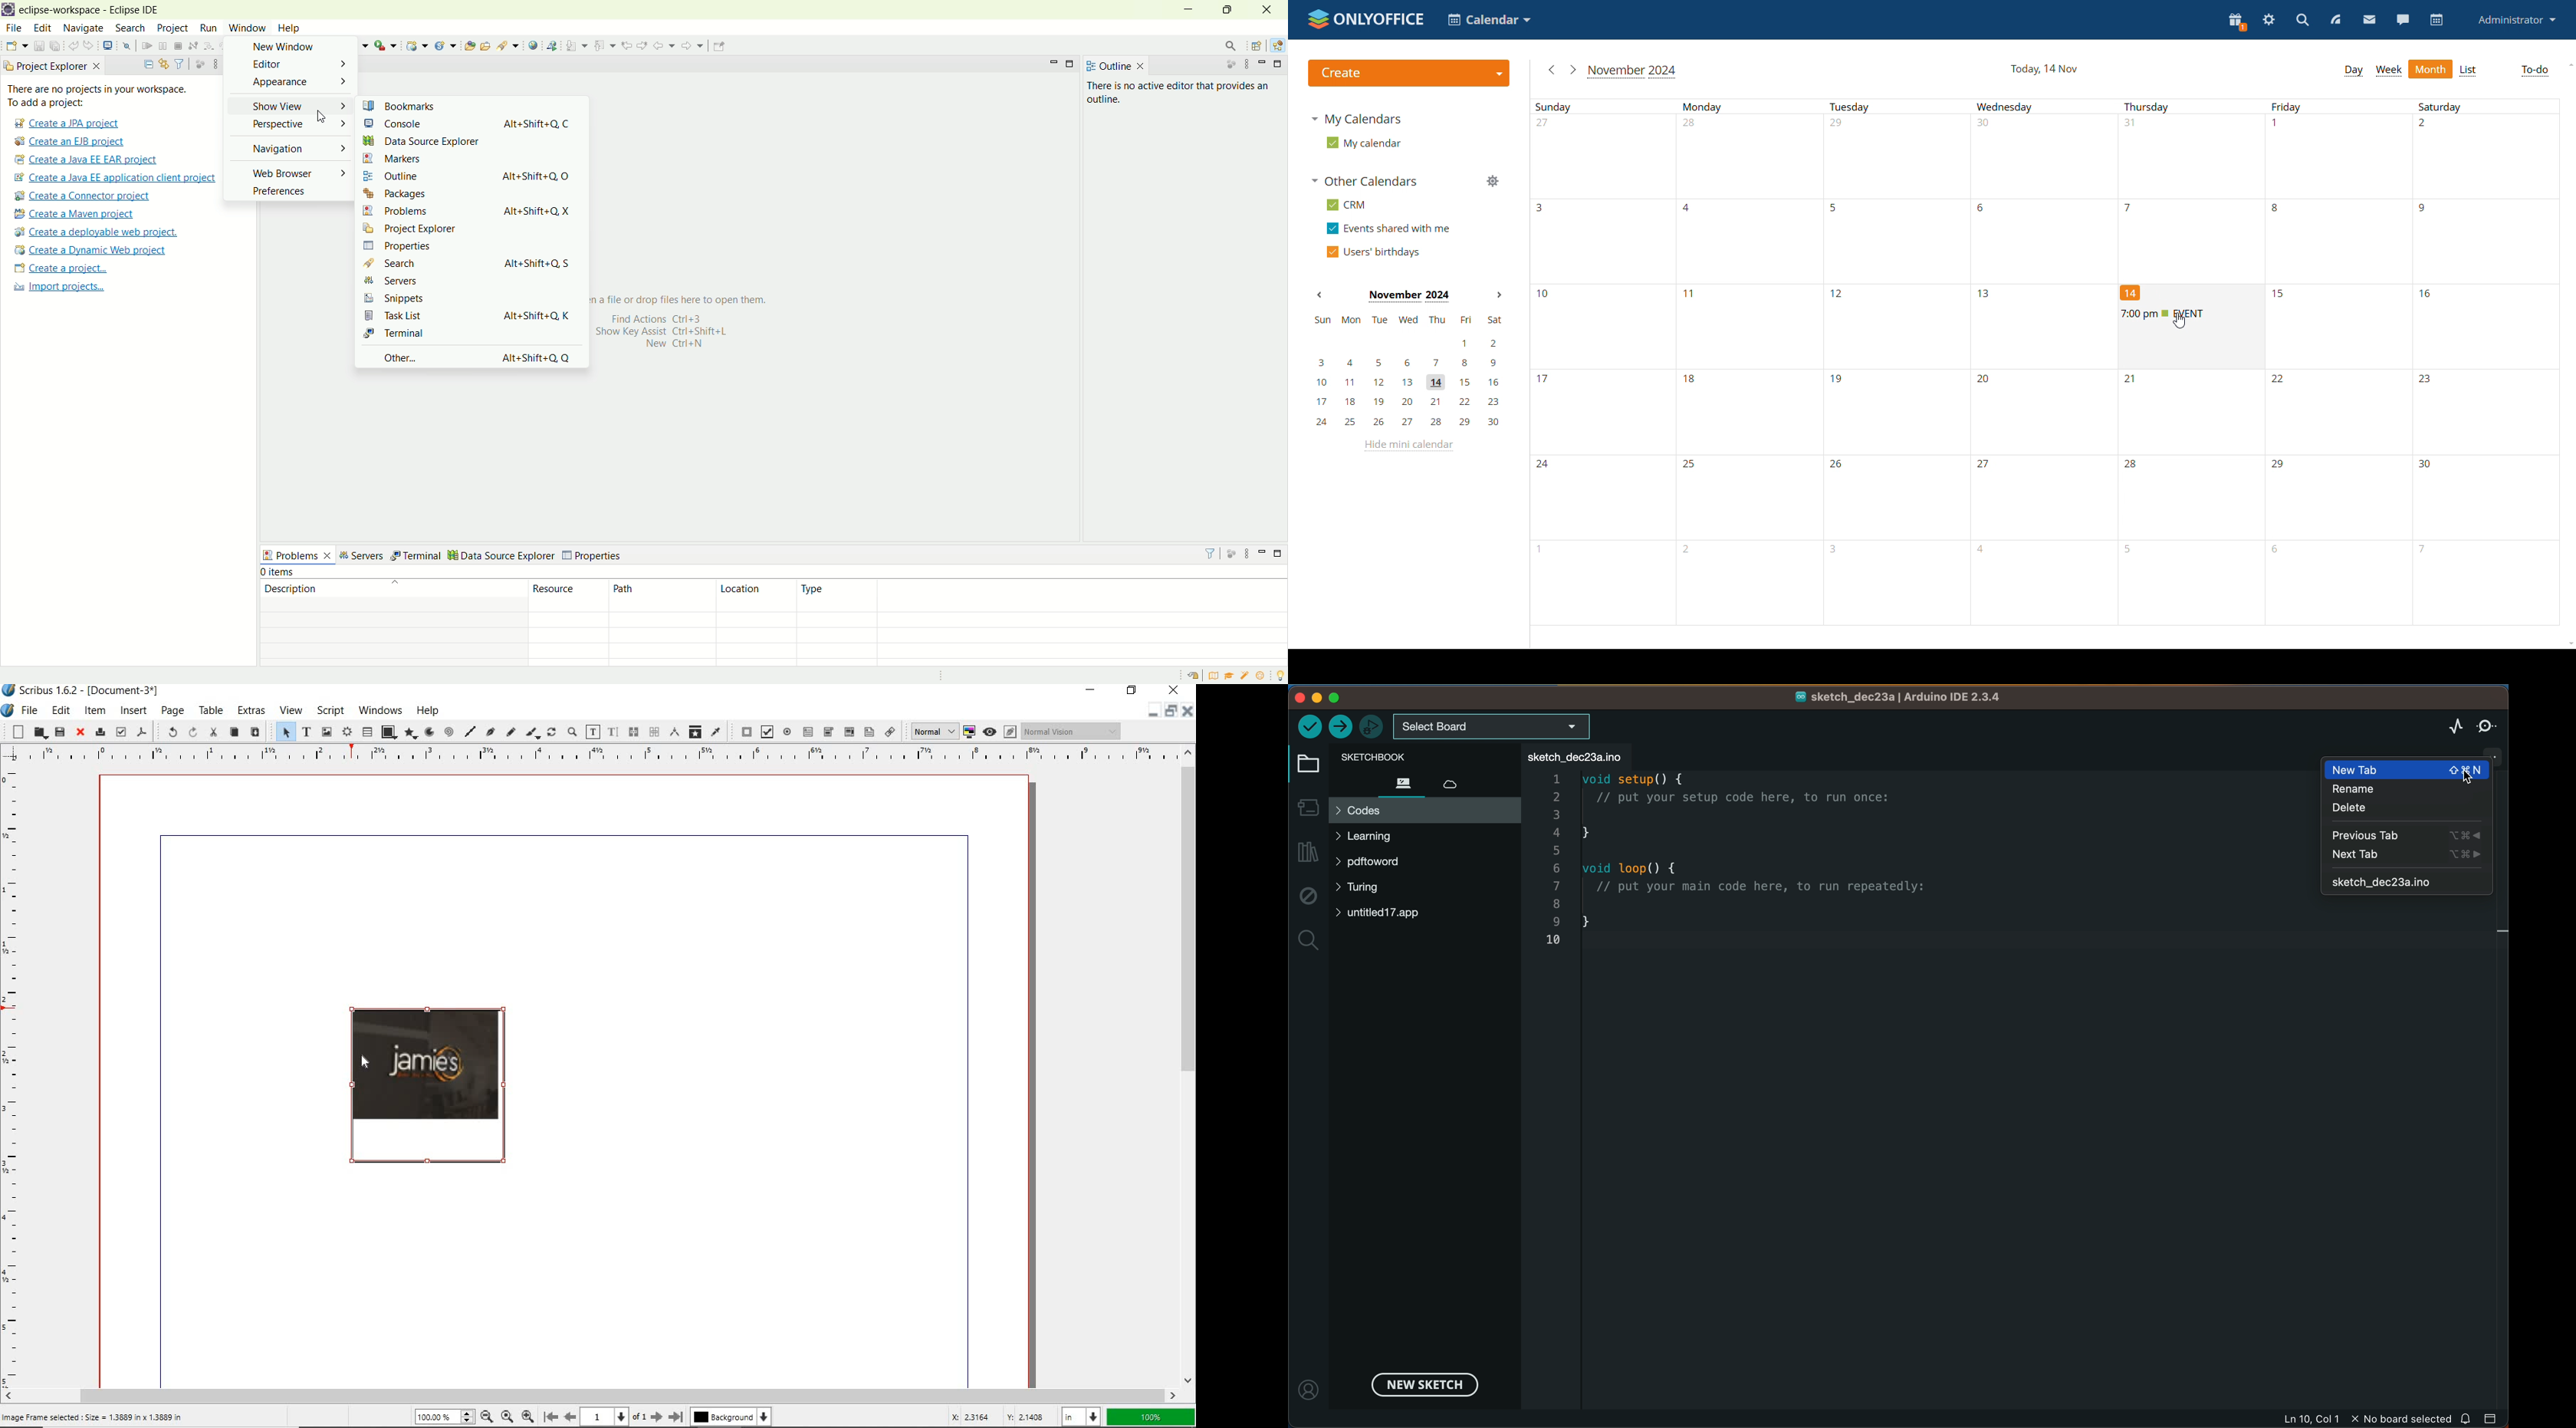 The width and height of the screenshot is (2576, 1428). I want to click on minimize, so click(1187, 10).